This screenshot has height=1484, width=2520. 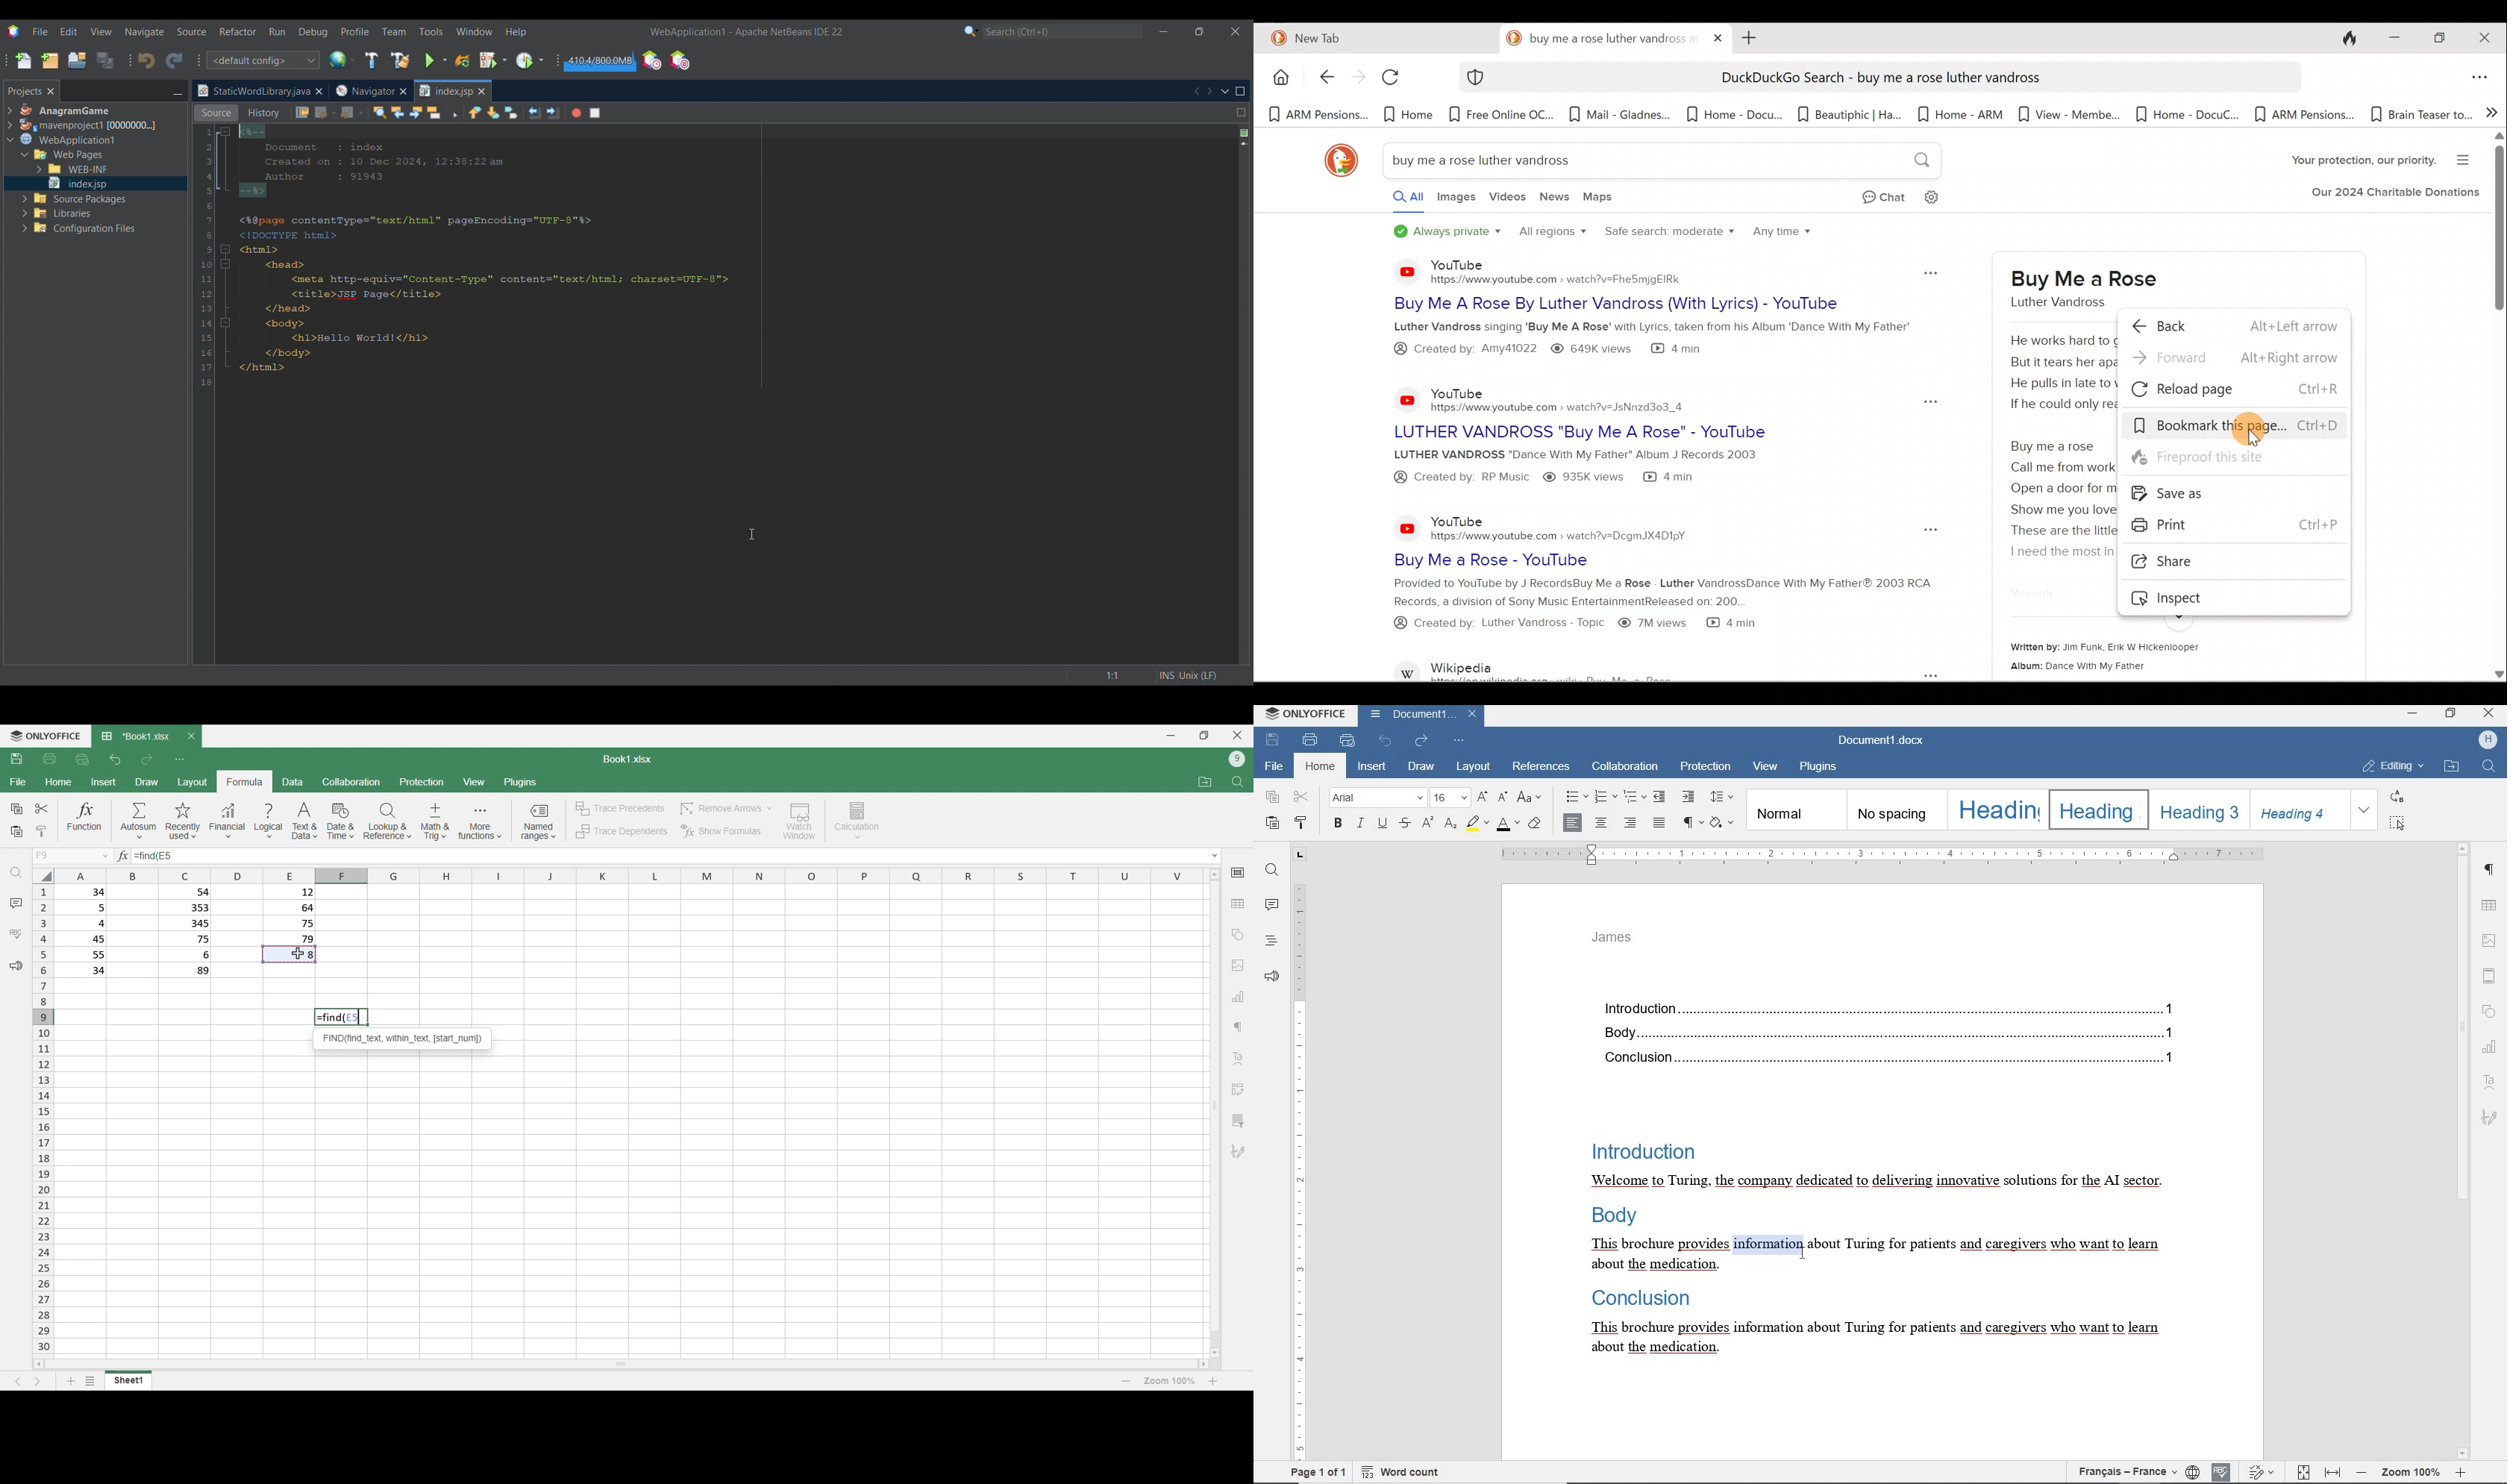 What do you see at coordinates (1662, 796) in the screenshot?
I see `DECREASE INDENT` at bounding box center [1662, 796].